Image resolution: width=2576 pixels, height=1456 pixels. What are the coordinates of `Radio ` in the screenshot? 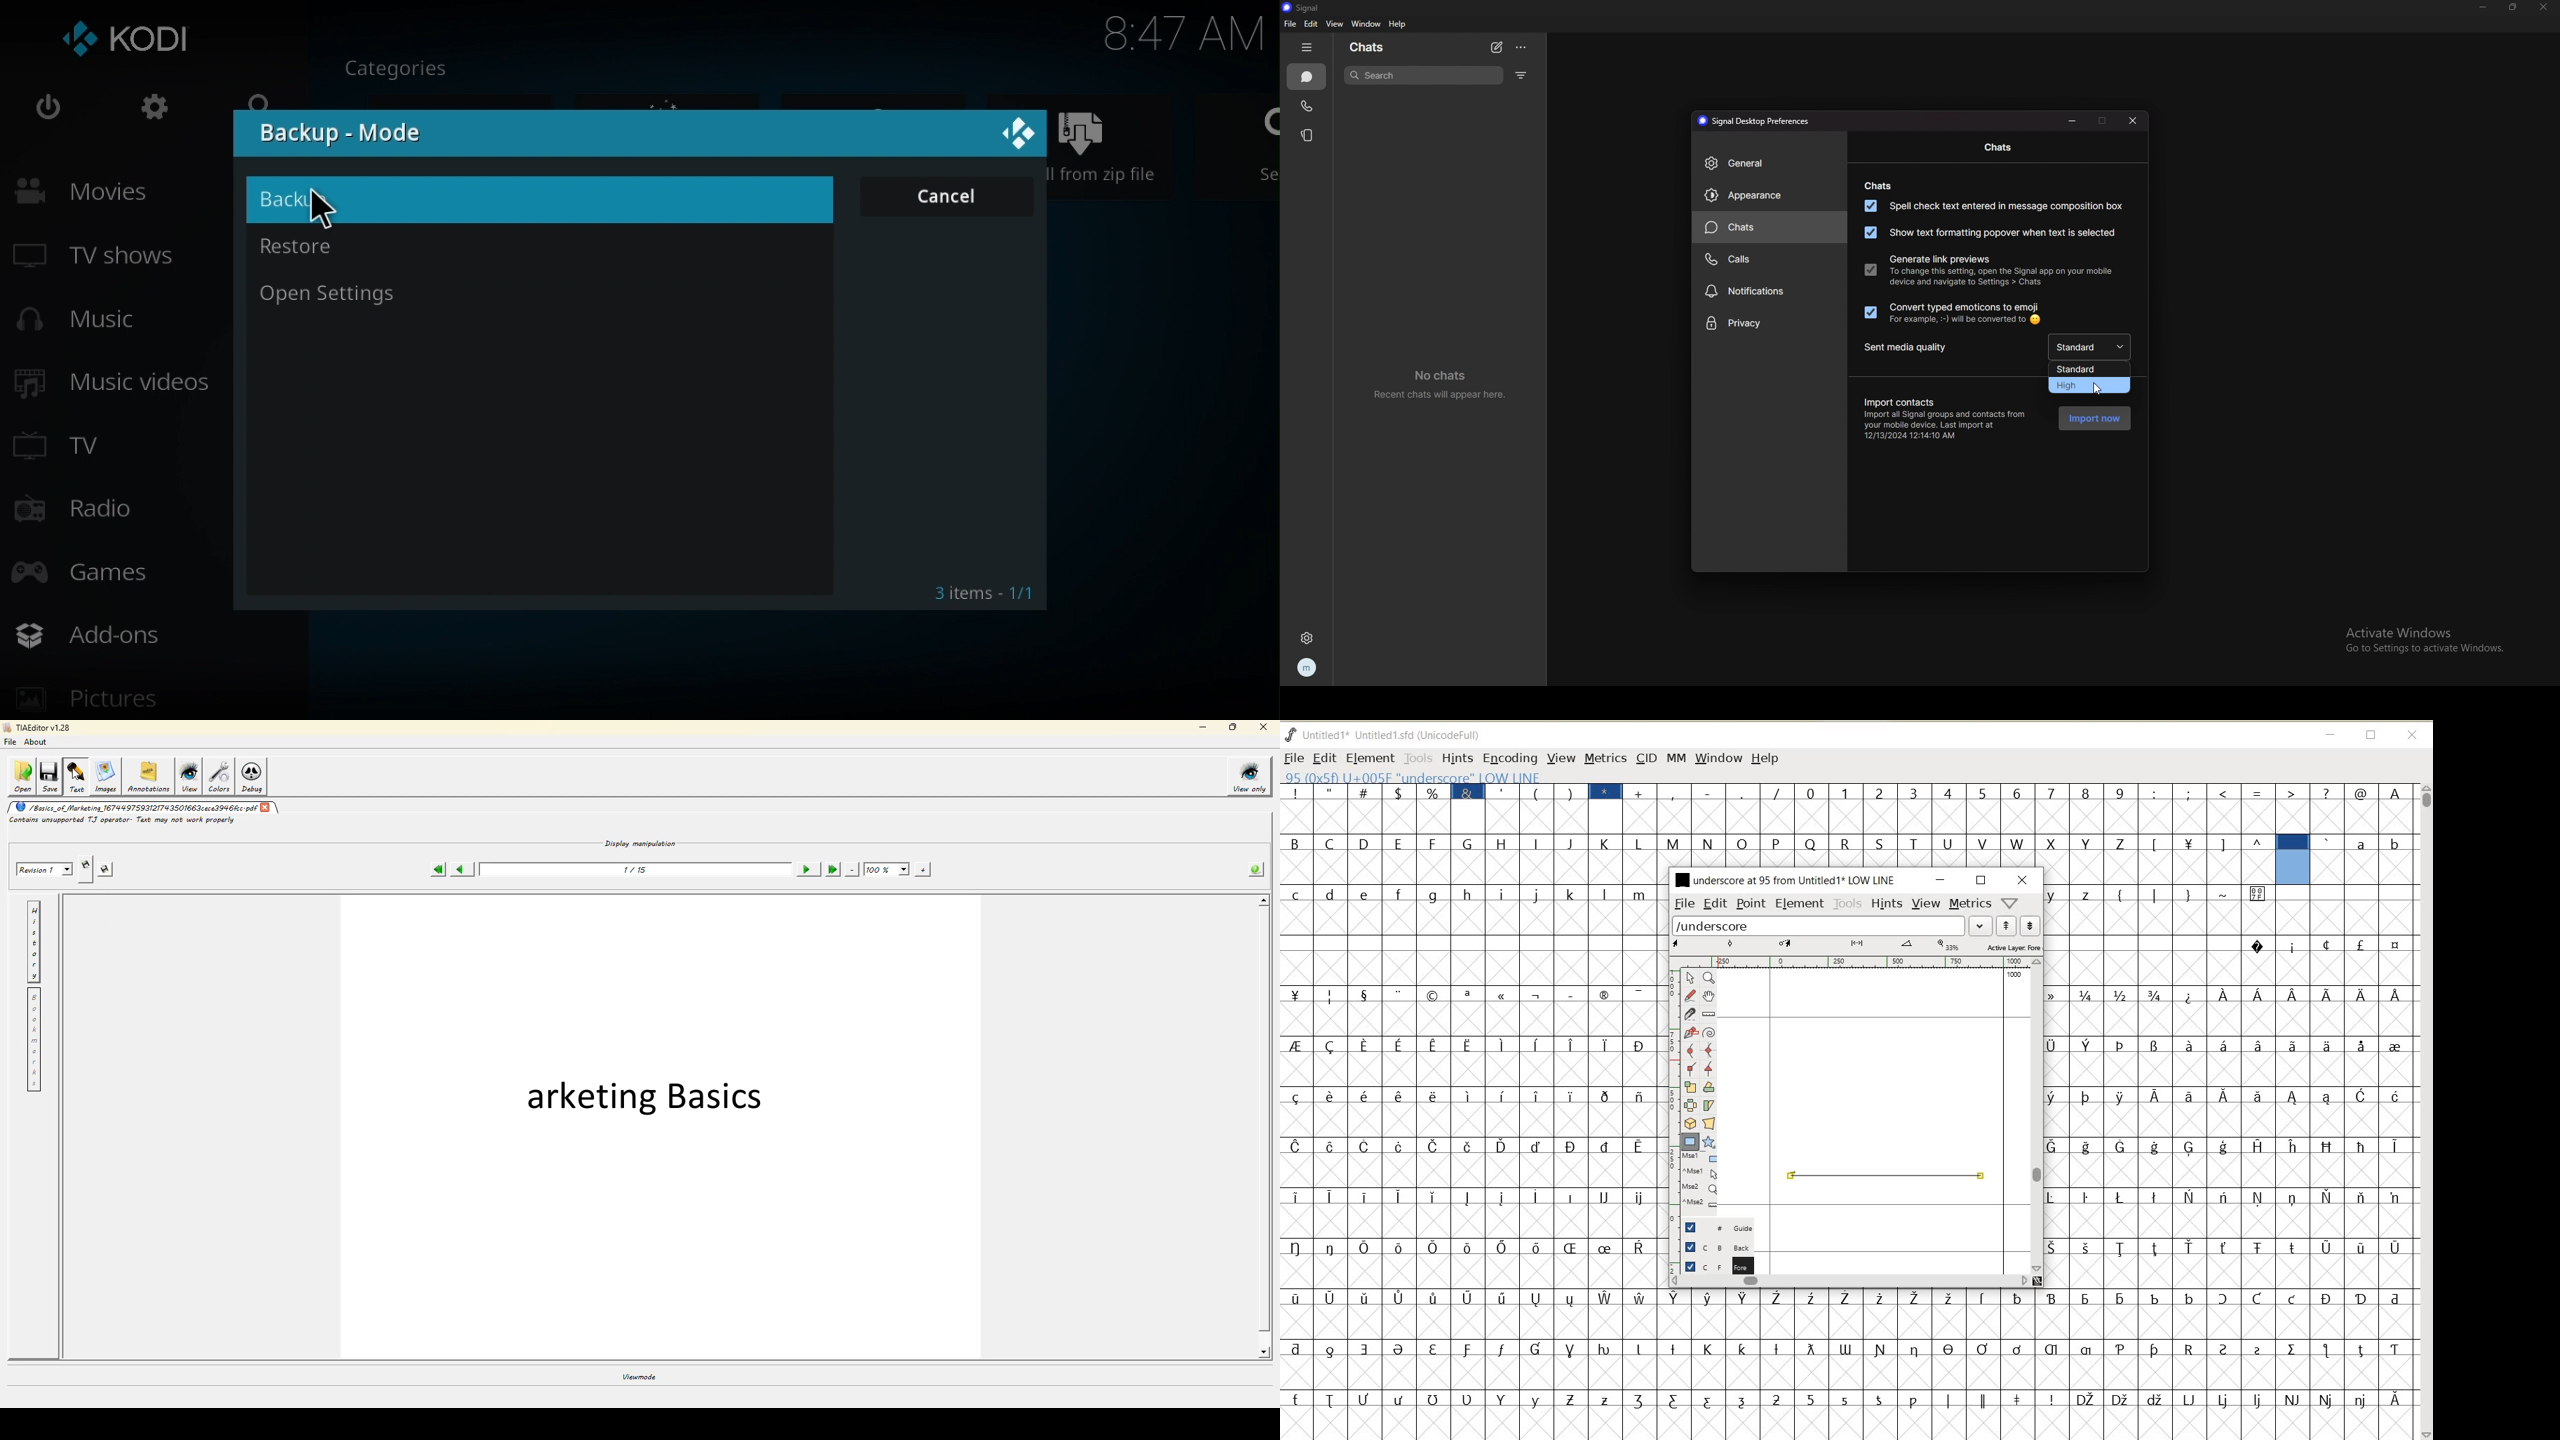 It's located at (81, 512).